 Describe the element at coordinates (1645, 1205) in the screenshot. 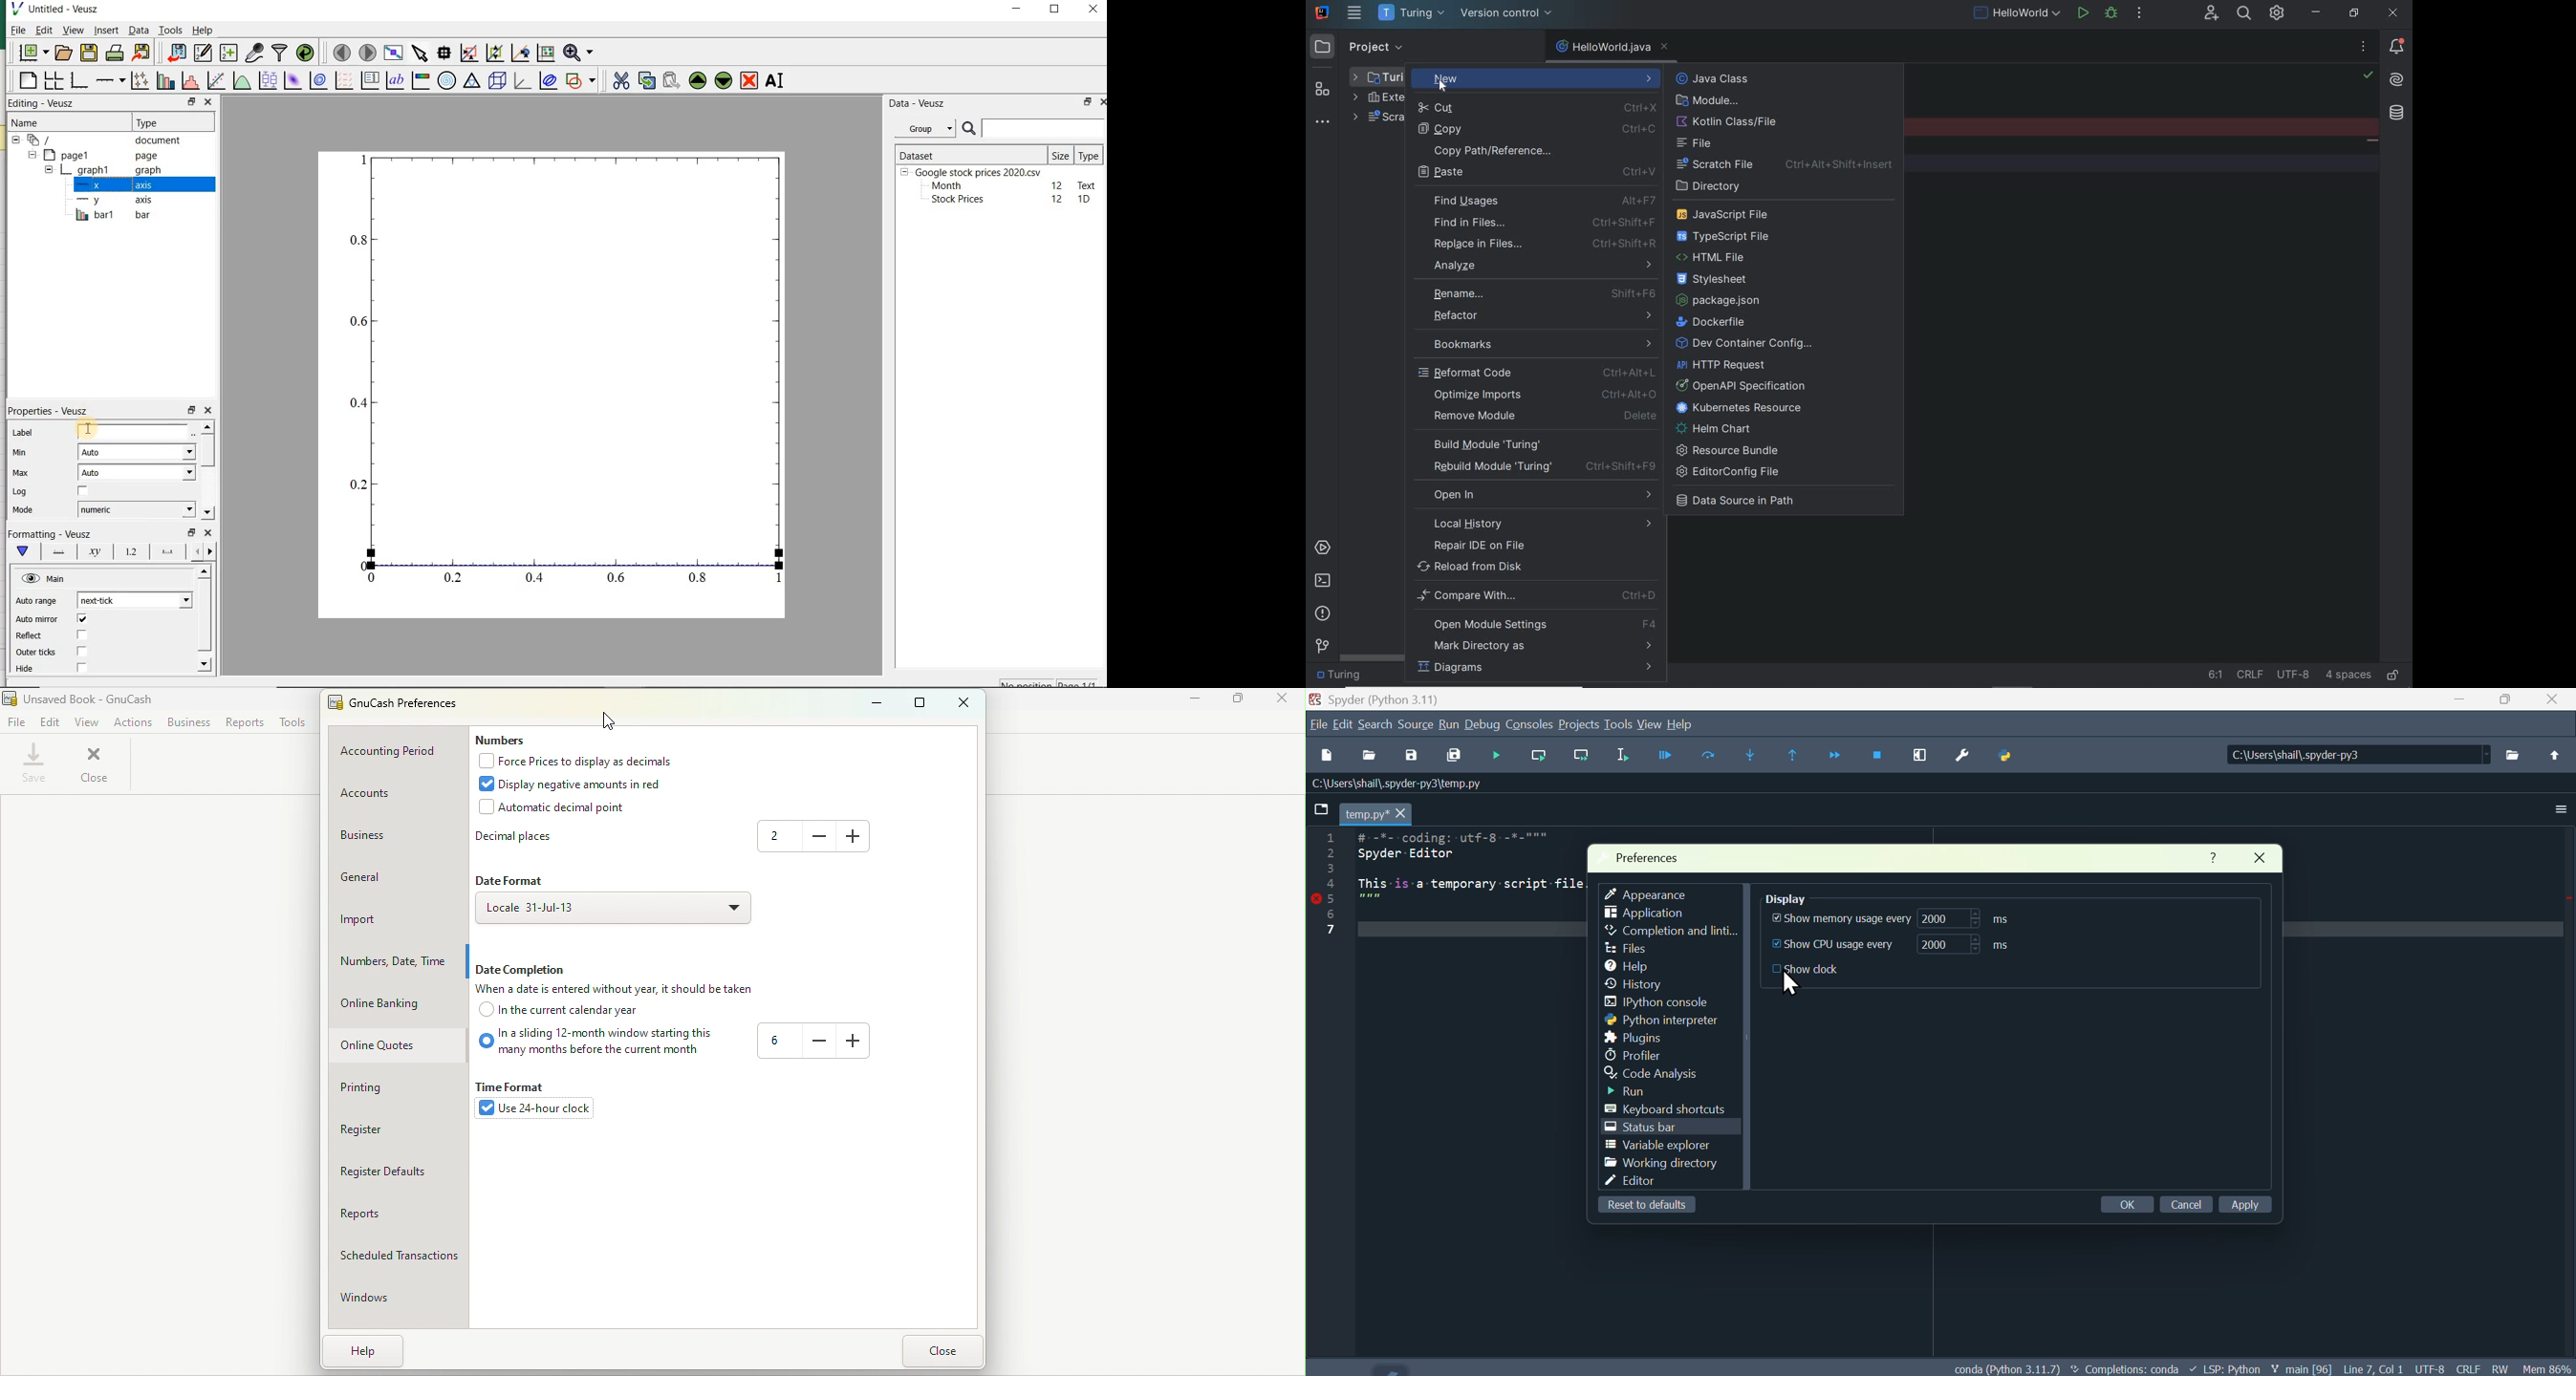

I see `Reset to default` at that location.